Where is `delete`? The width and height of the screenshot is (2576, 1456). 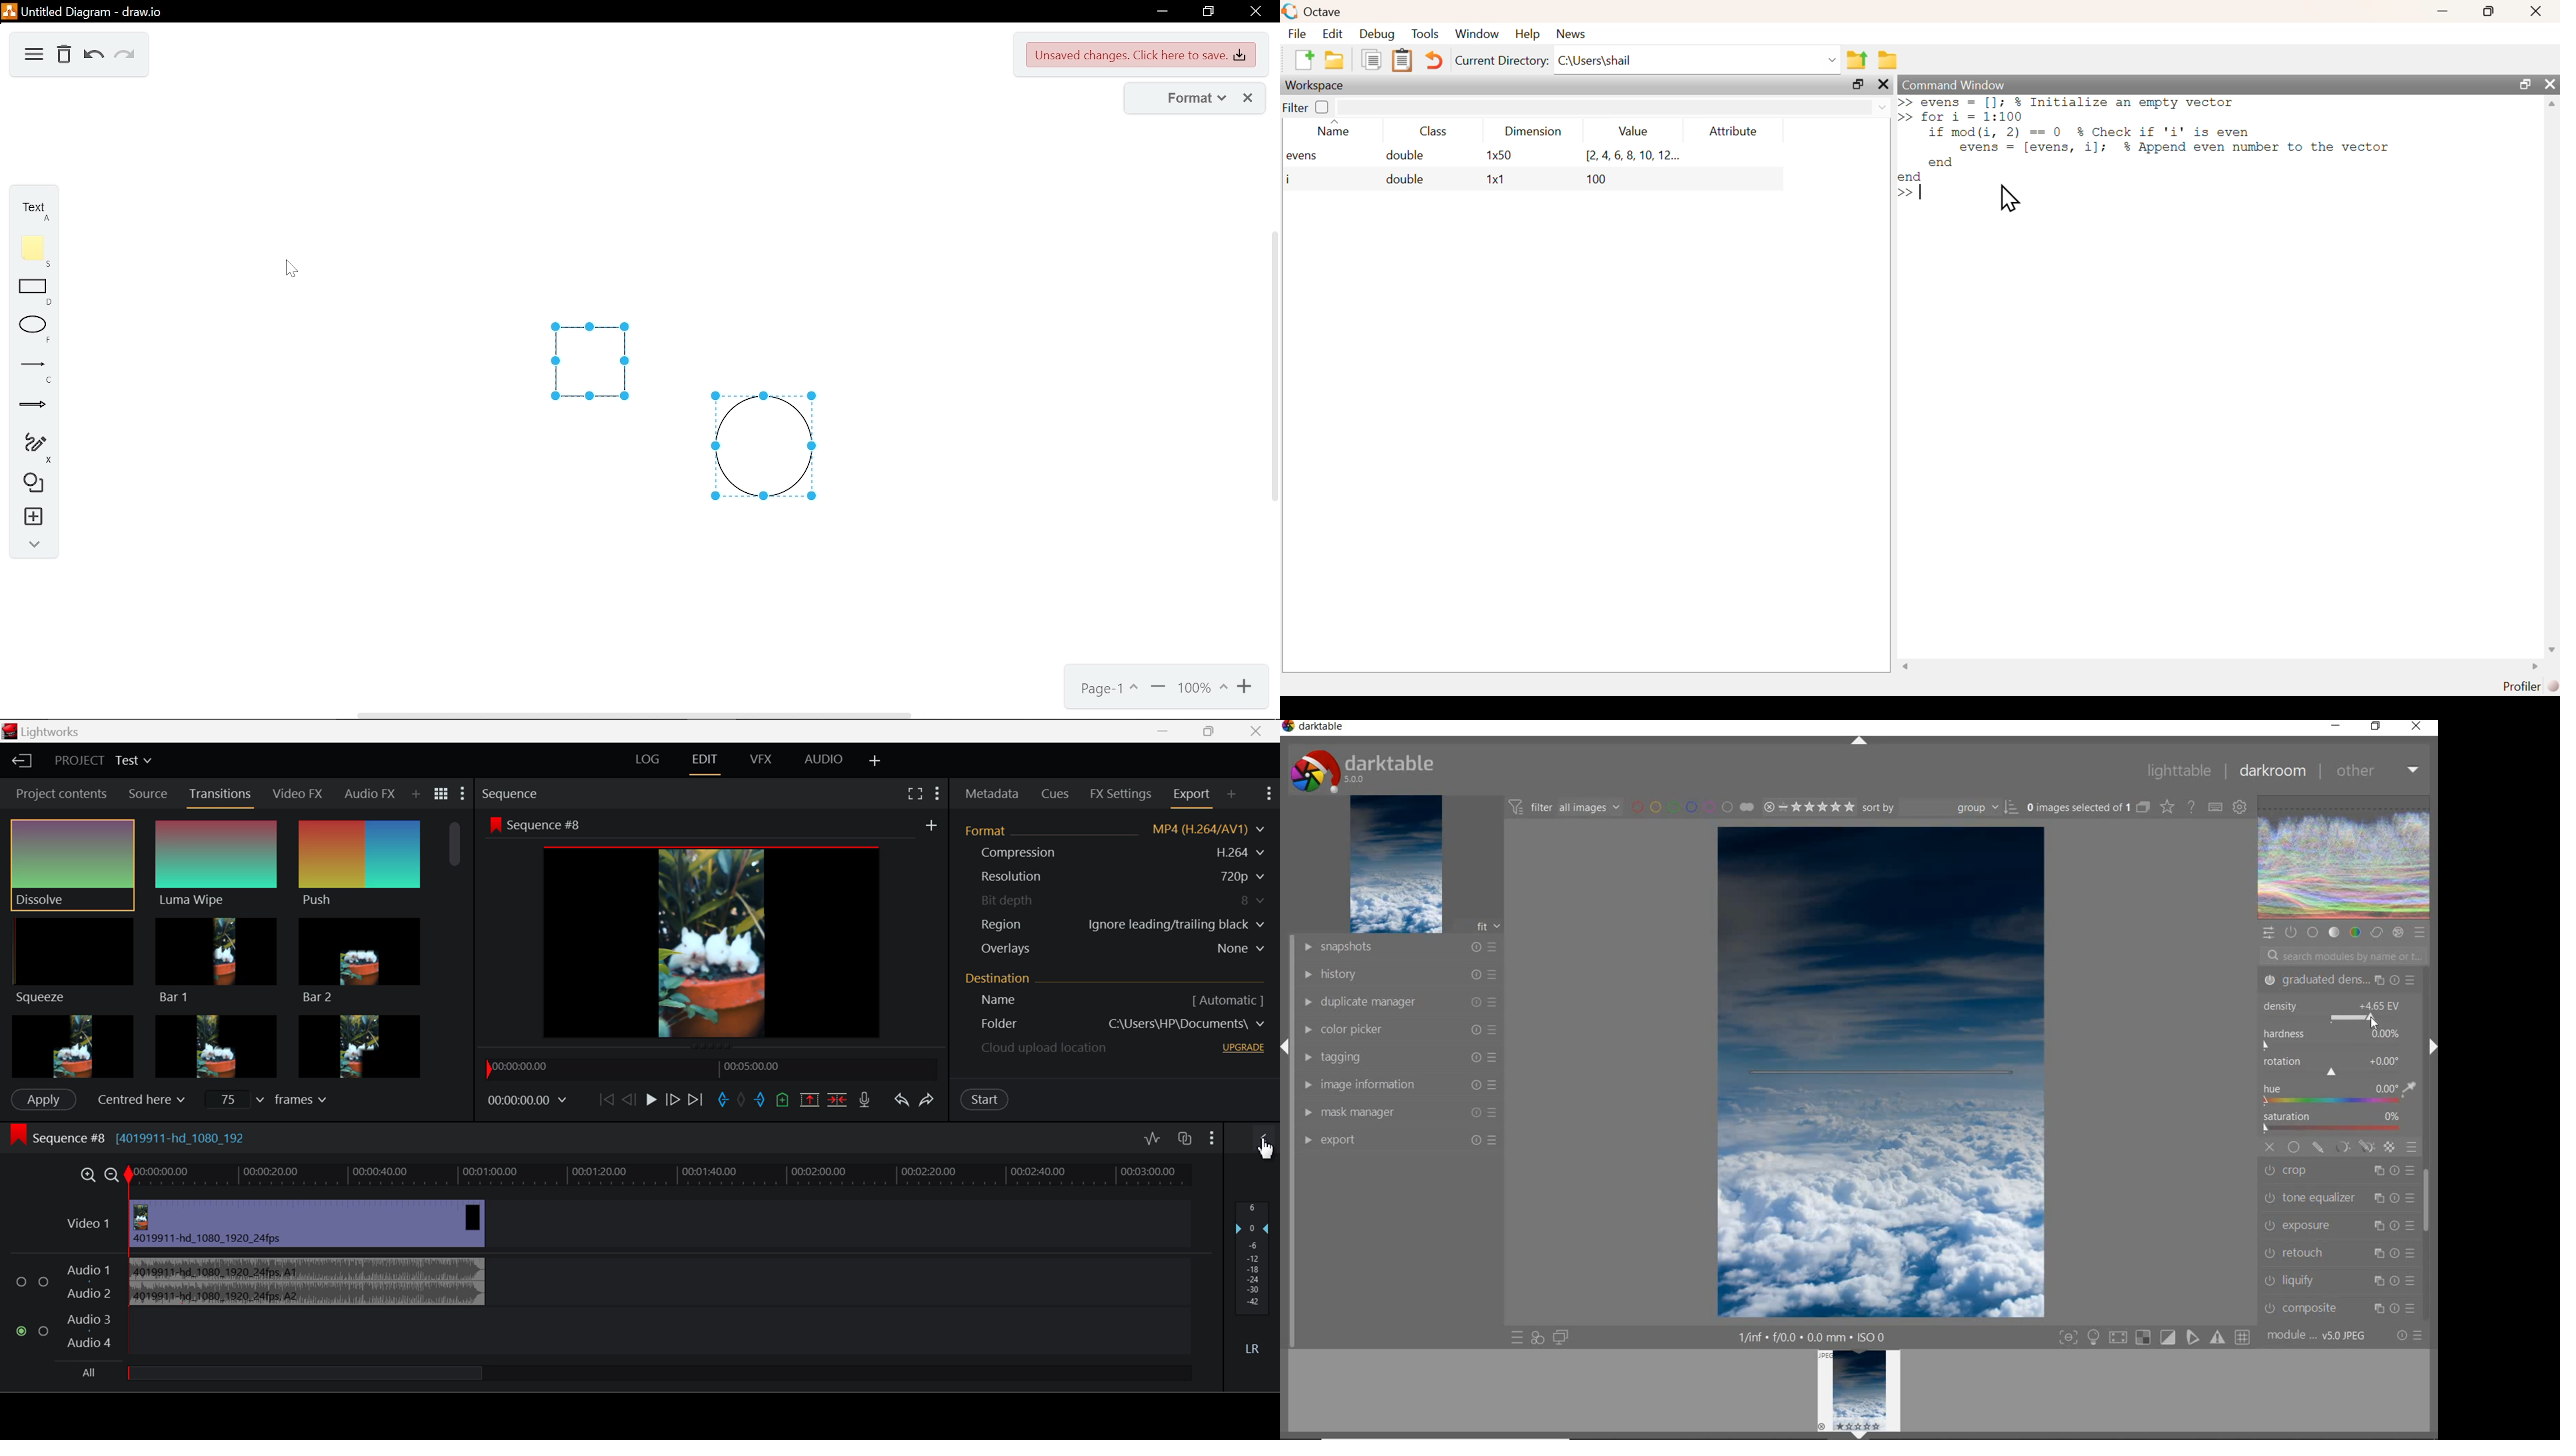
delete is located at coordinates (65, 57).